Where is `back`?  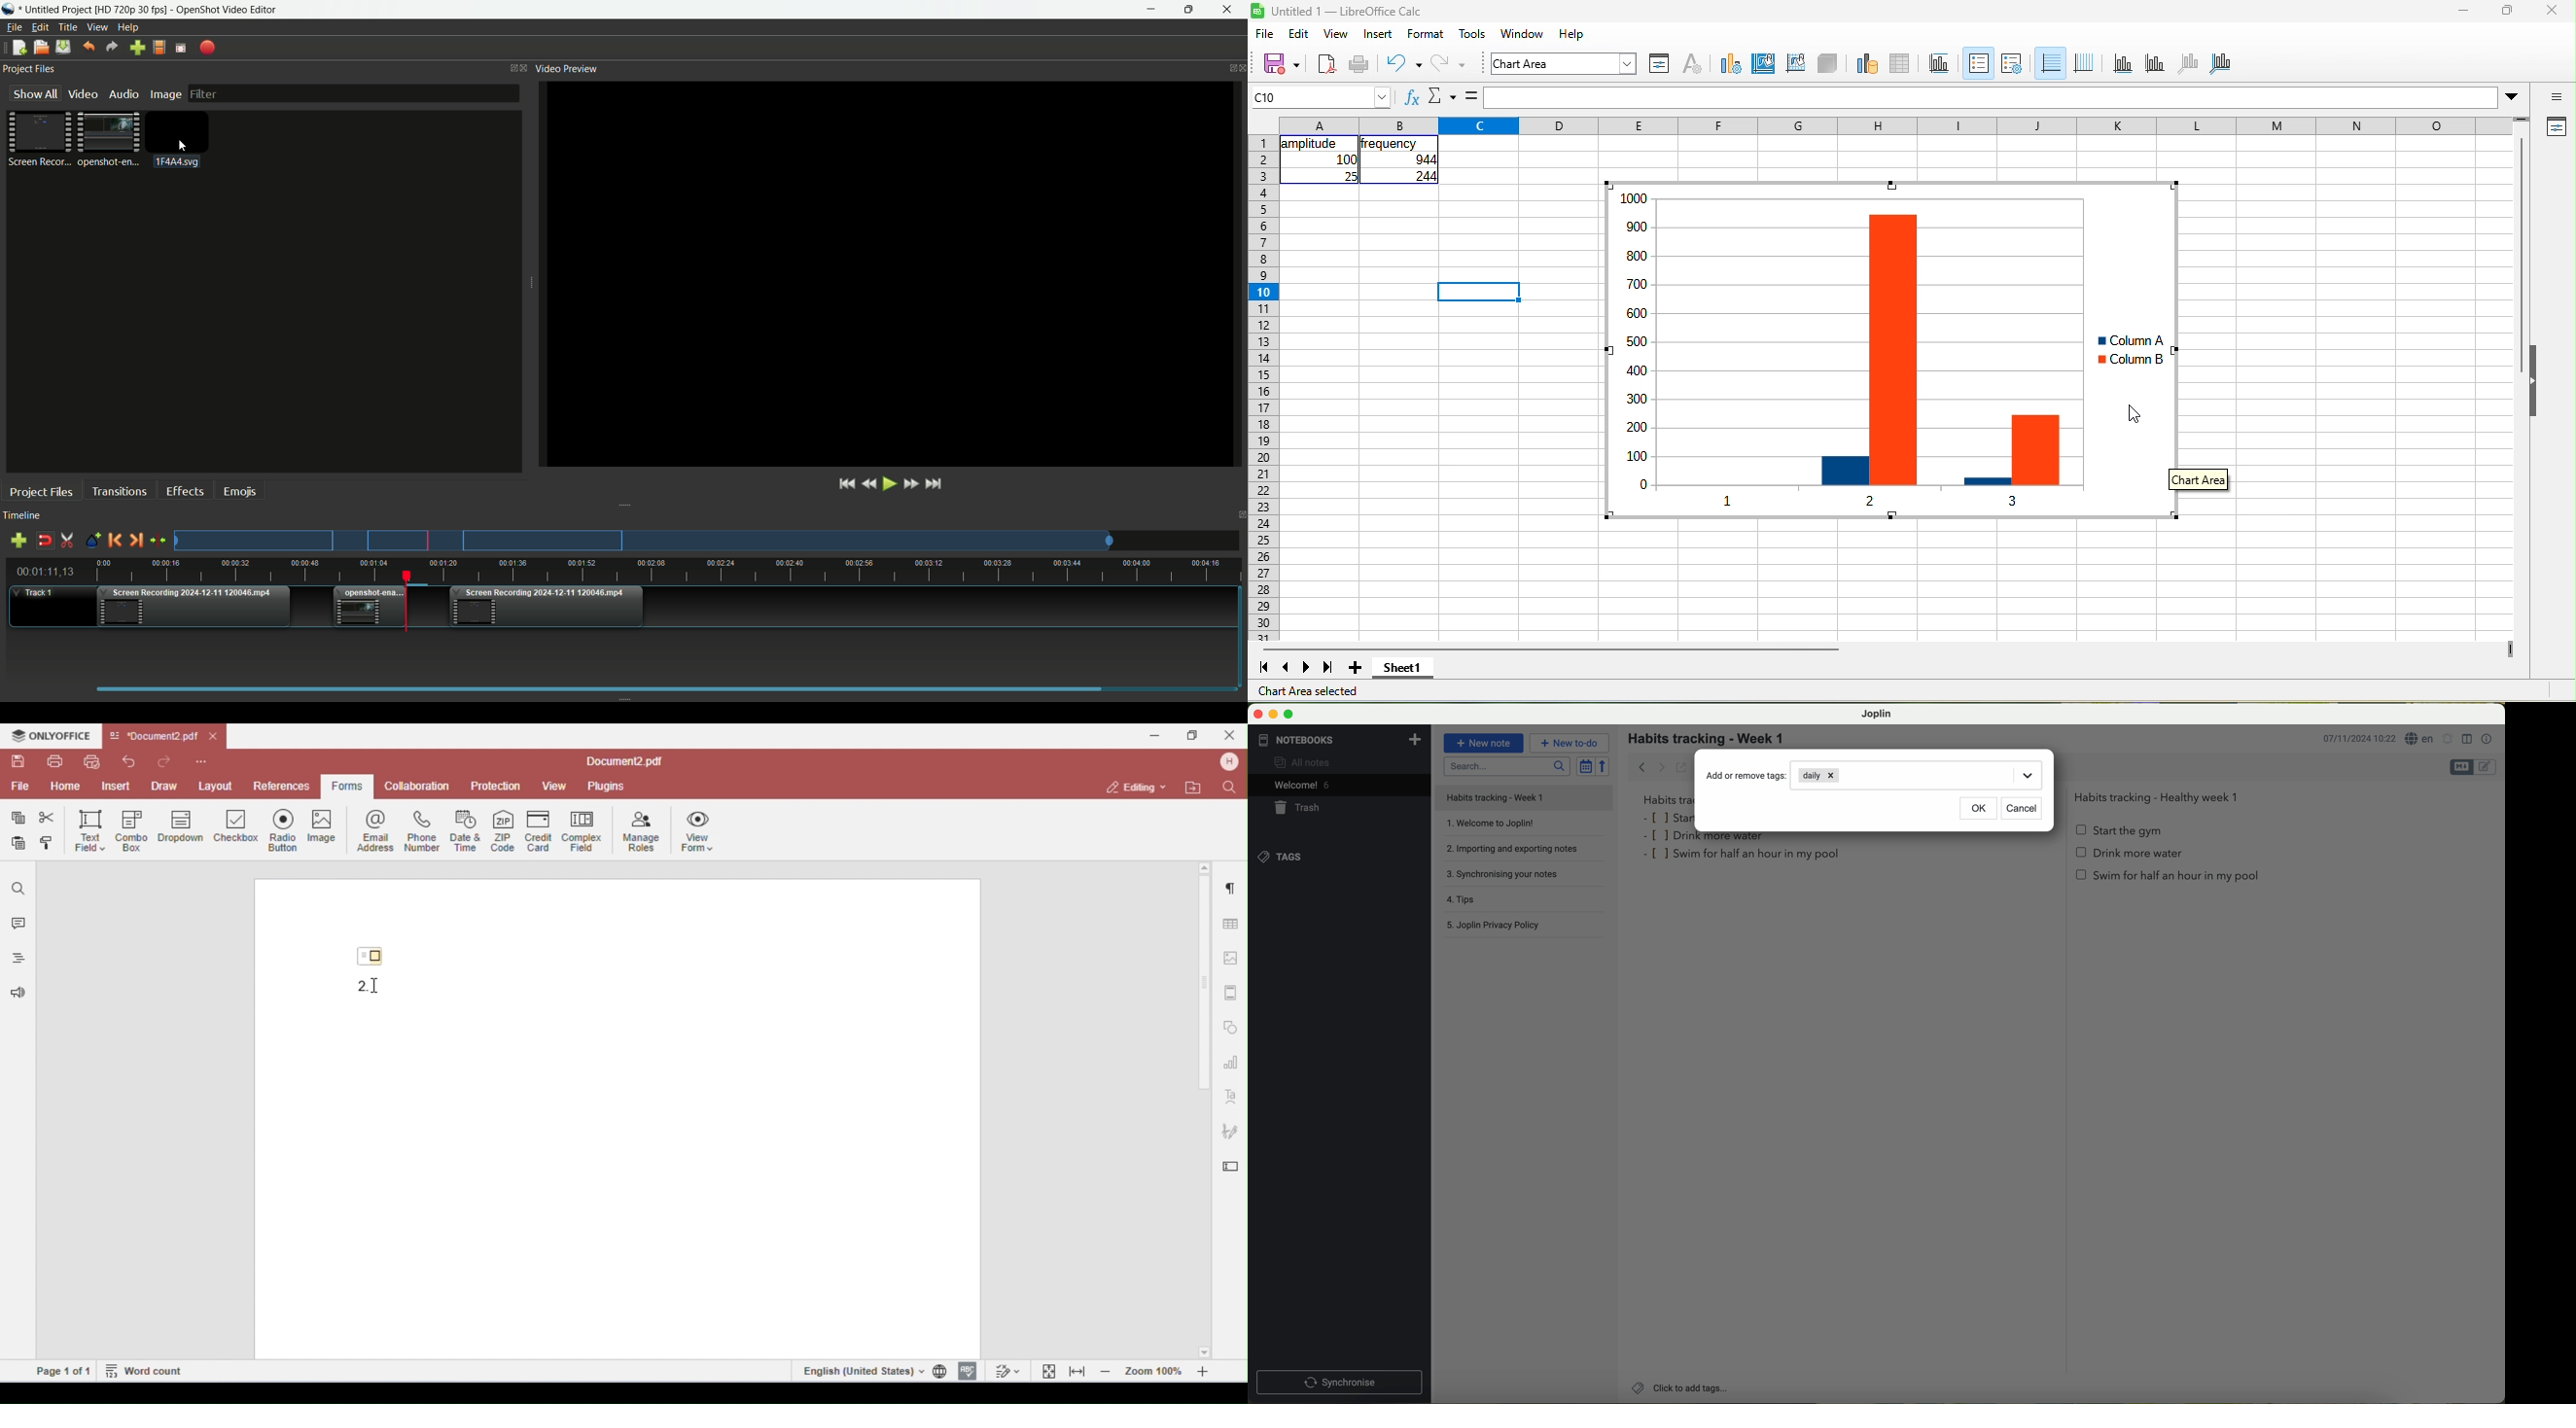
back is located at coordinates (1639, 766).